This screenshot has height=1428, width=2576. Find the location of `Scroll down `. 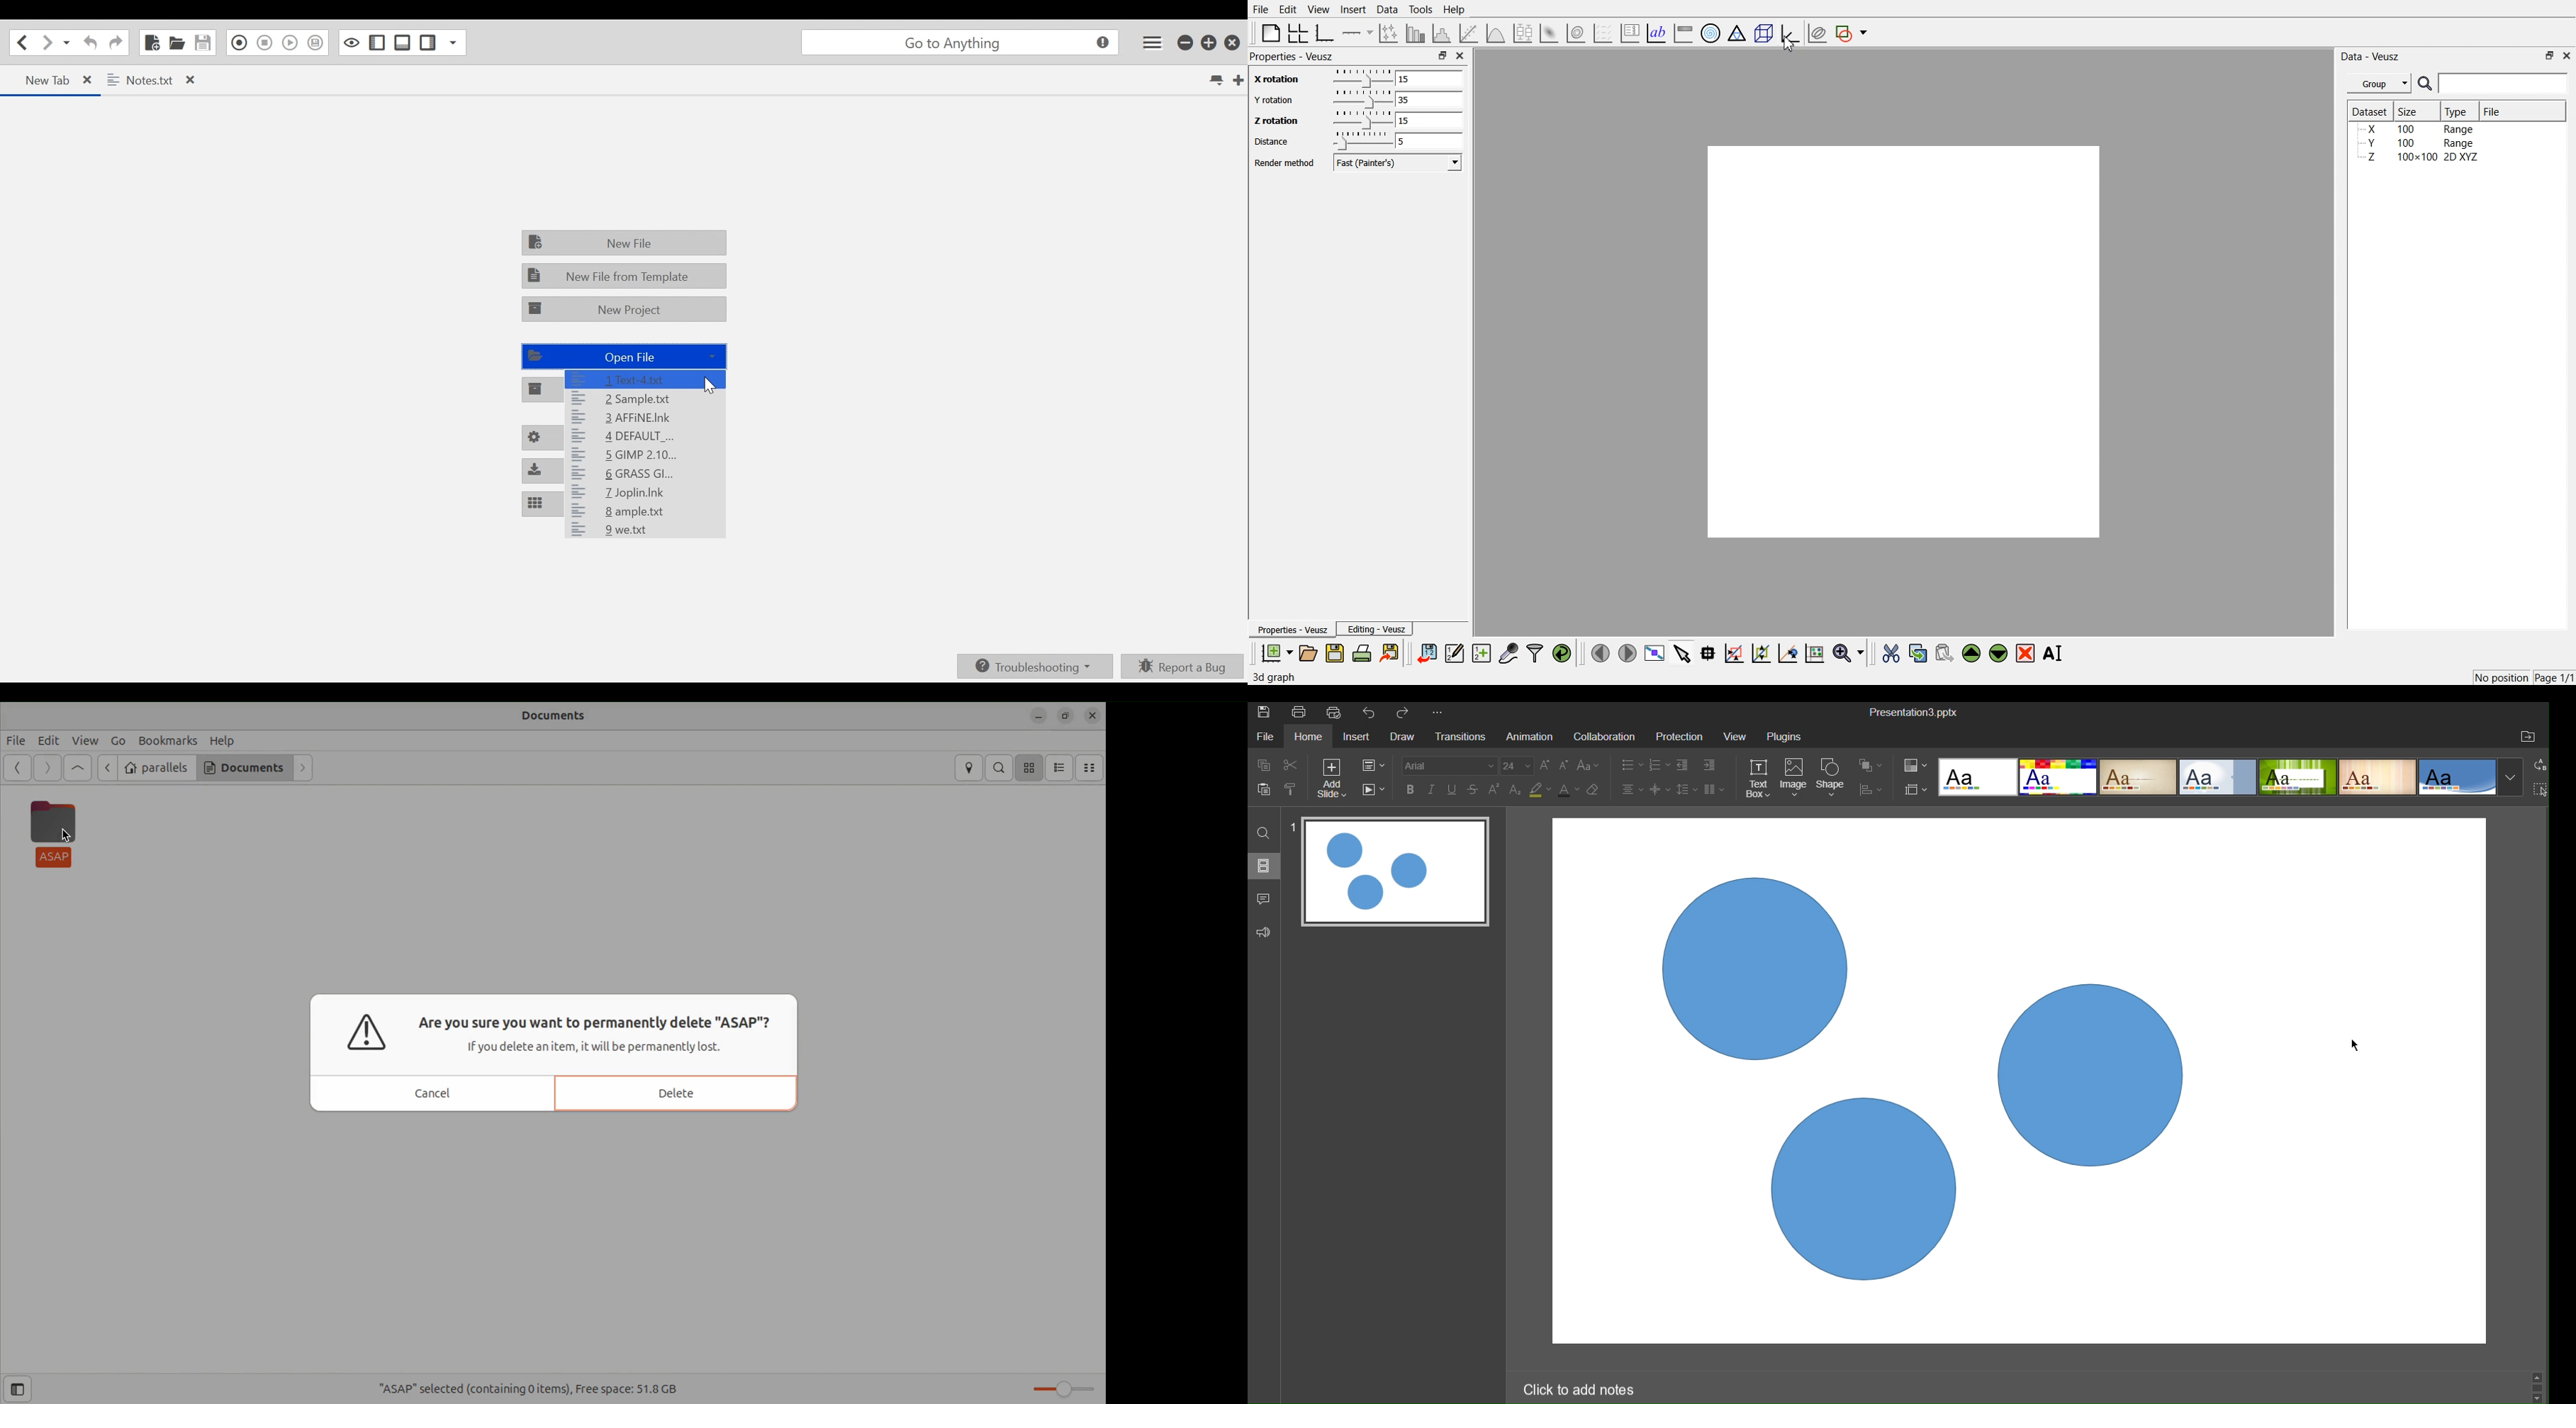

Scroll down  is located at coordinates (2539, 1399).